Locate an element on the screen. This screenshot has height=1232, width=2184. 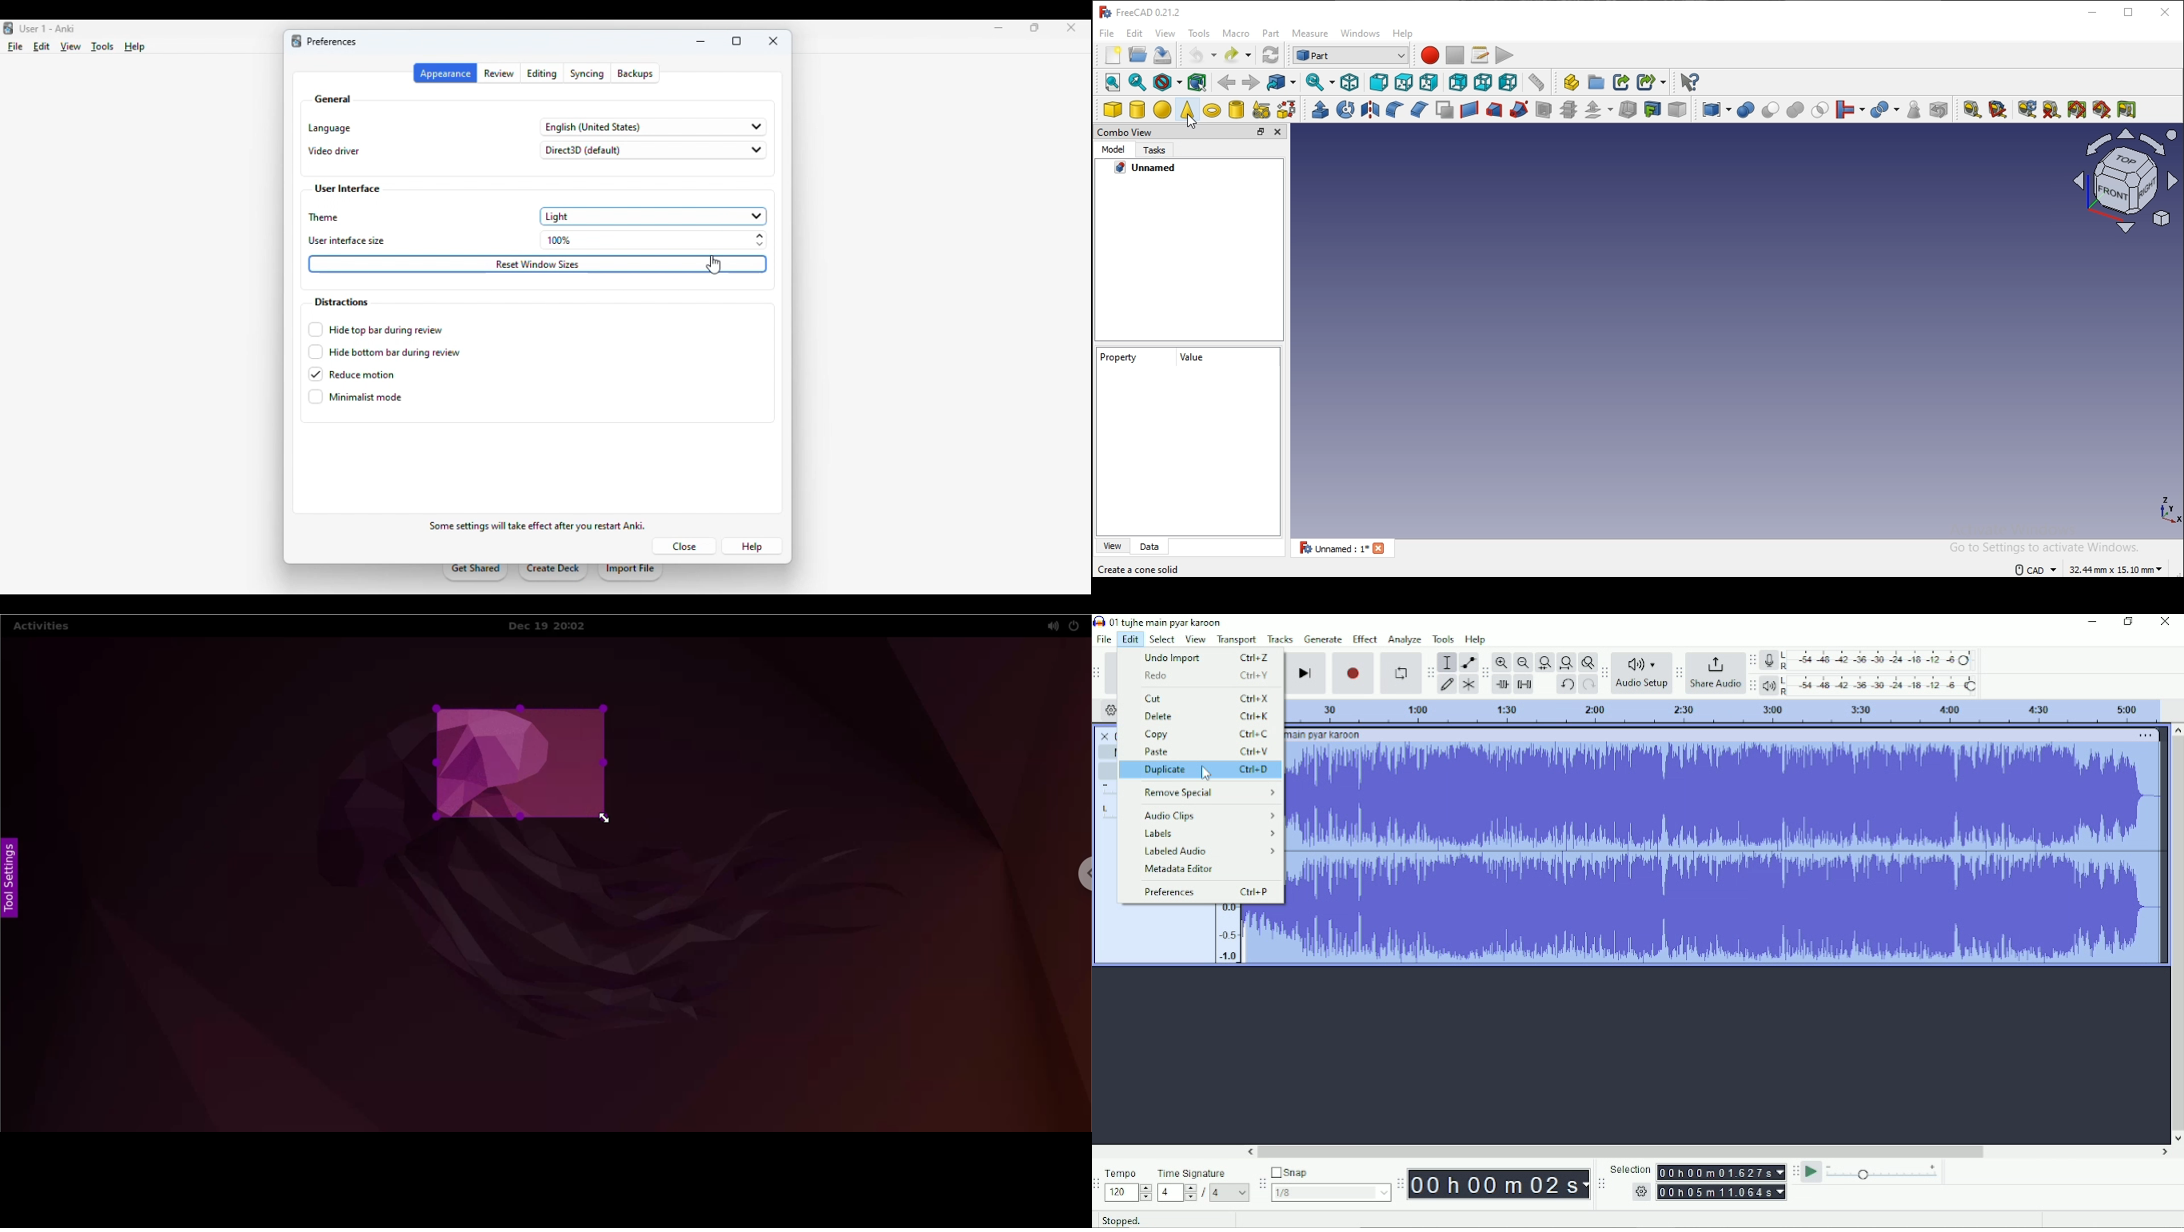
refresh is located at coordinates (2027, 109).